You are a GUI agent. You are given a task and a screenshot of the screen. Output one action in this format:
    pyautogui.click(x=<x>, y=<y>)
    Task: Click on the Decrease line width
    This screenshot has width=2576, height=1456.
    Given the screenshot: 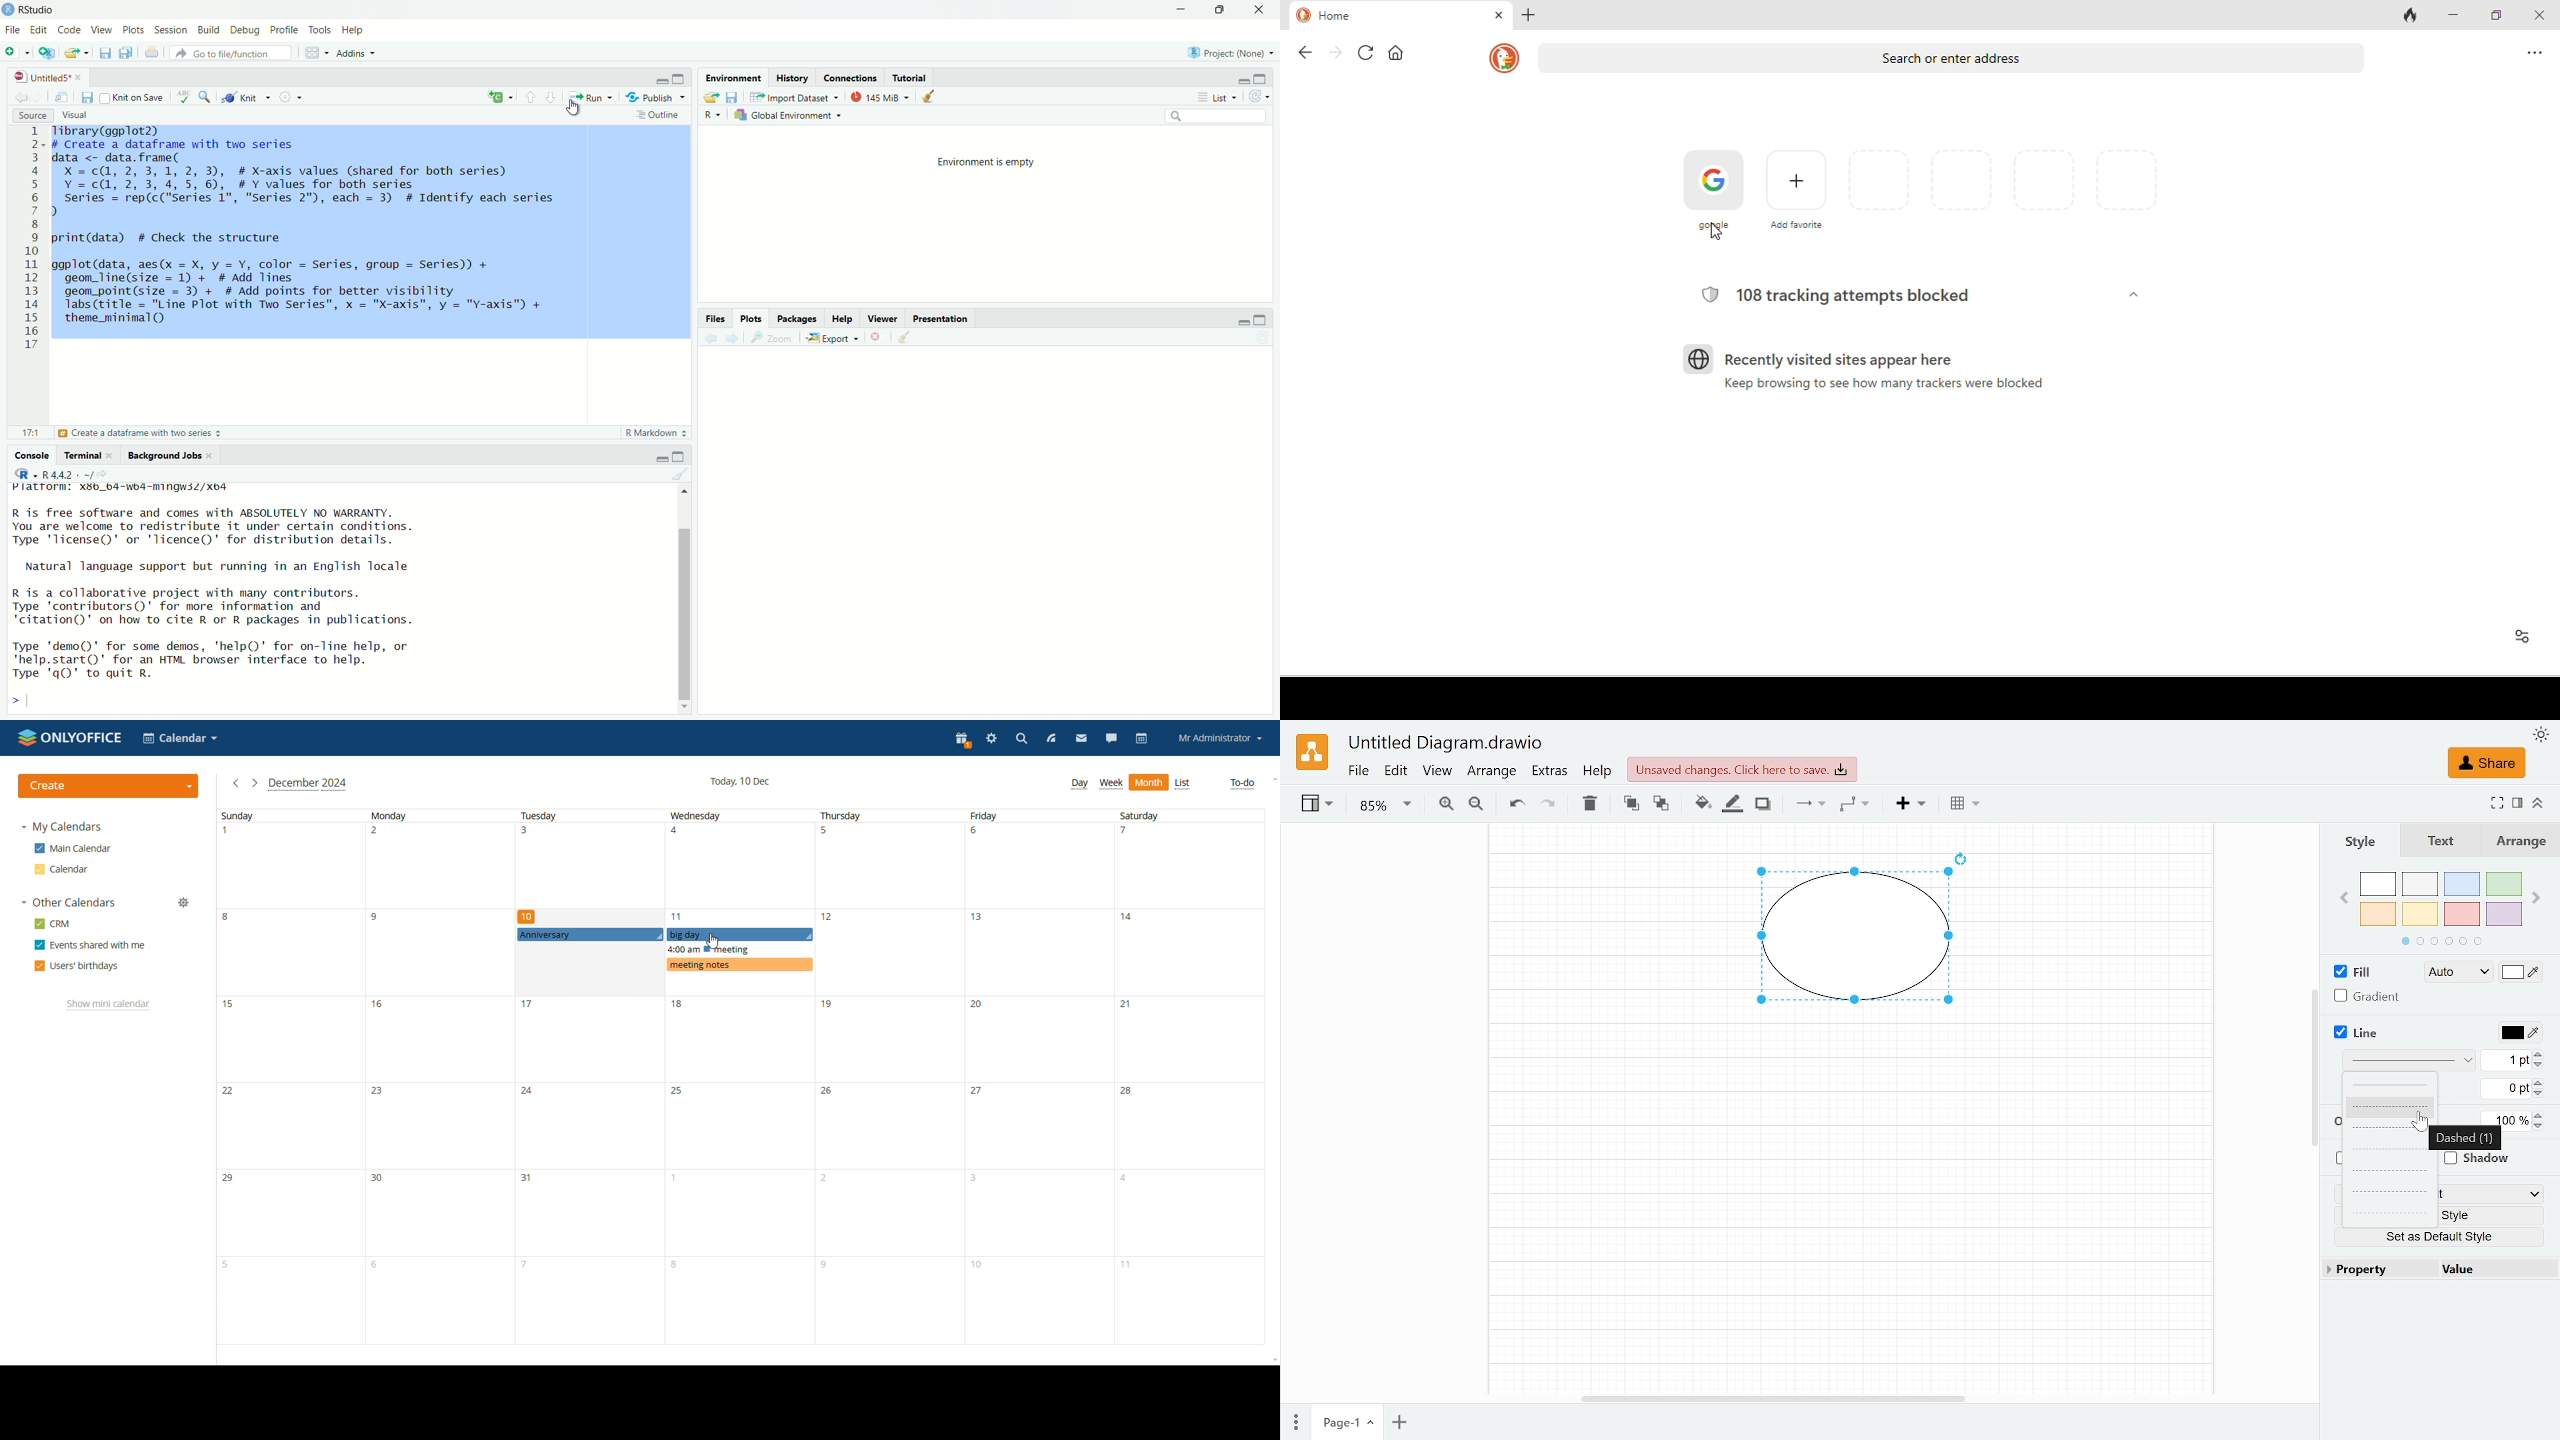 What is the action you would take?
    pyautogui.click(x=2542, y=1066)
    